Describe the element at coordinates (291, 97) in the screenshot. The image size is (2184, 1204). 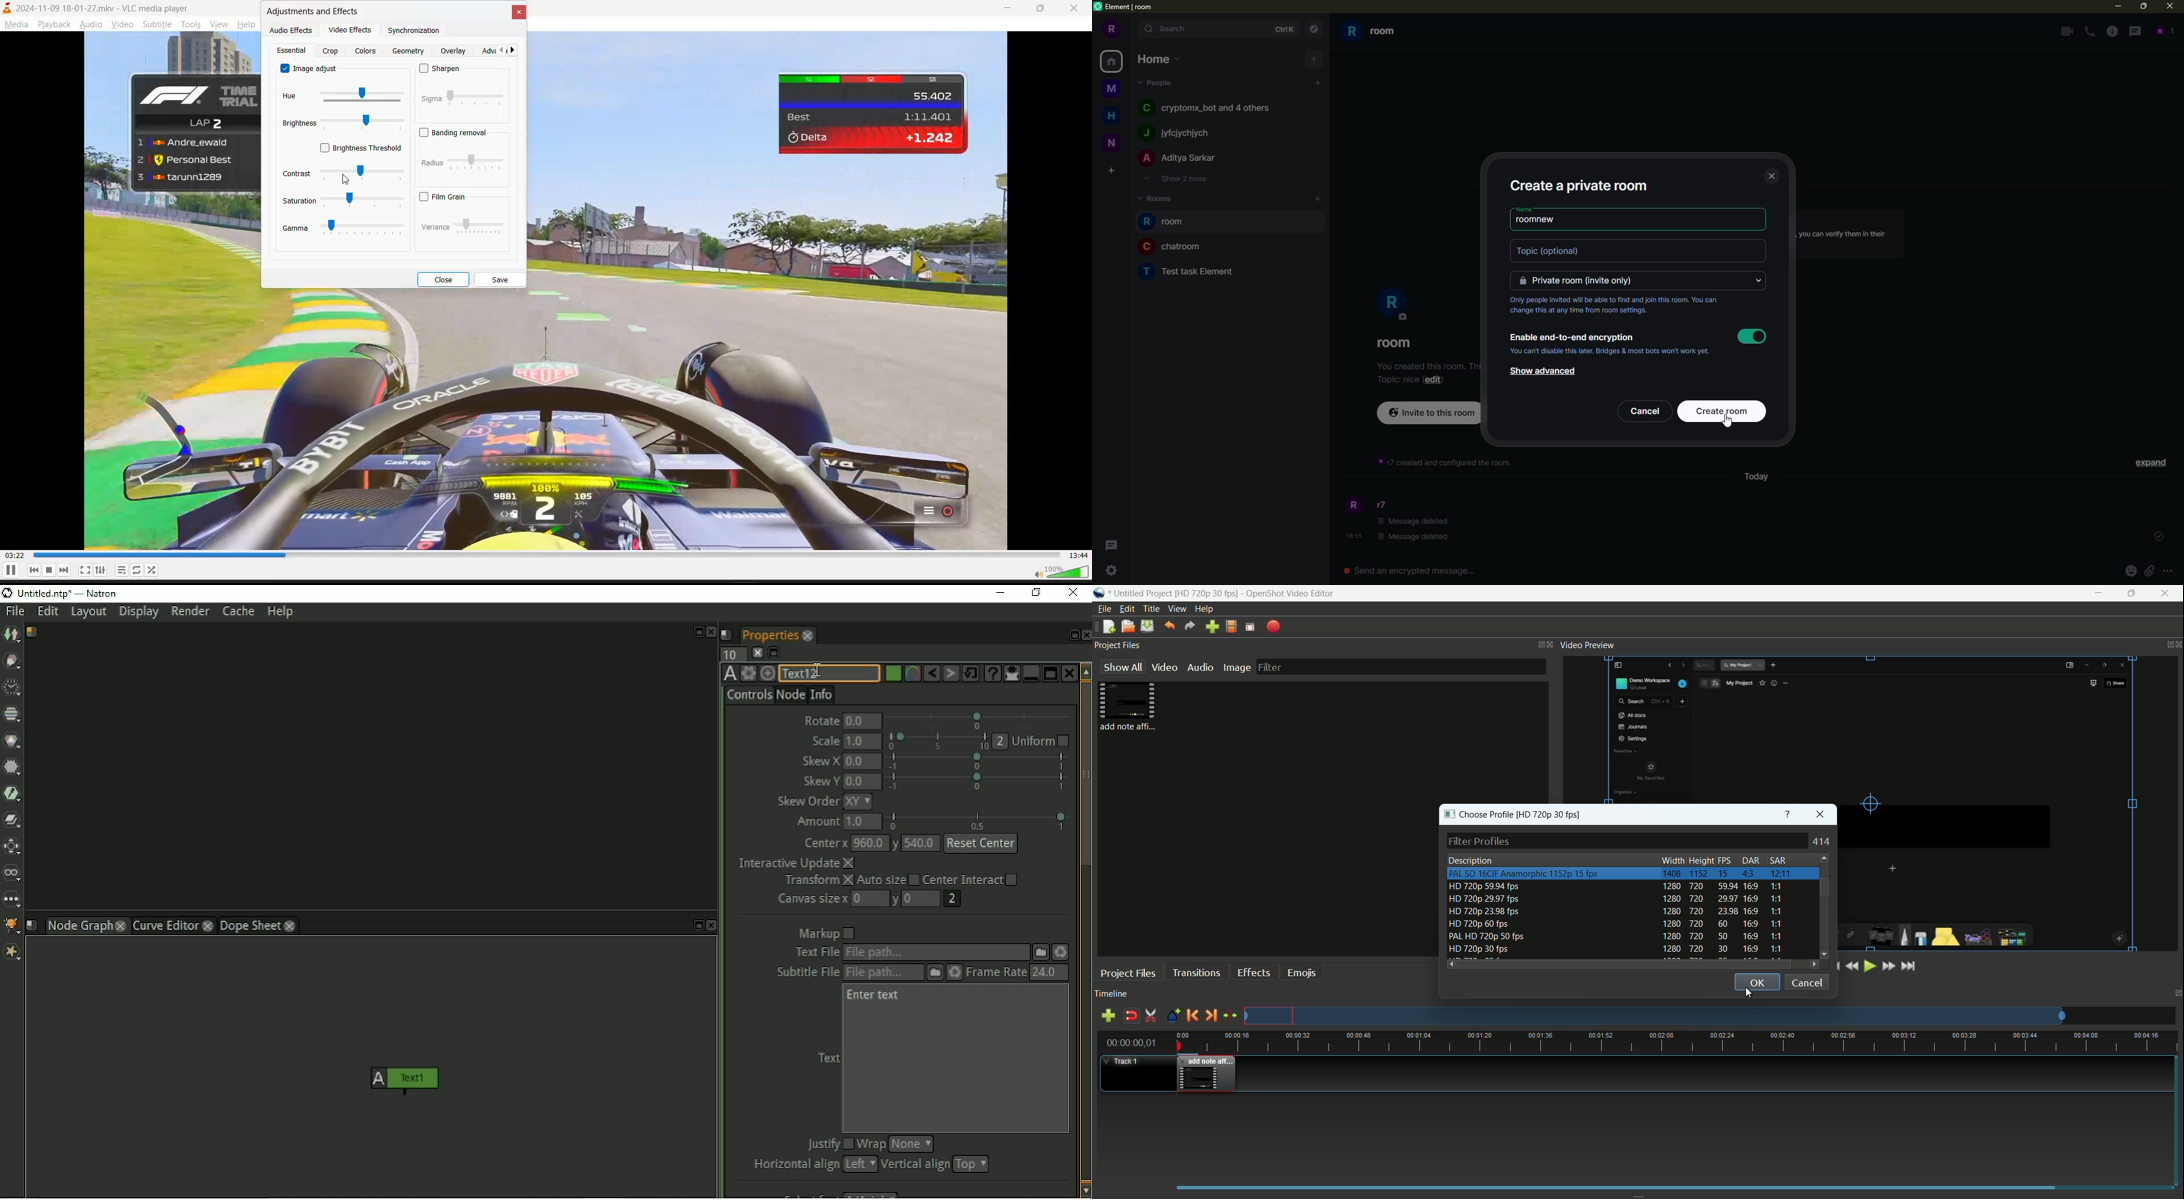
I see `hue` at that location.